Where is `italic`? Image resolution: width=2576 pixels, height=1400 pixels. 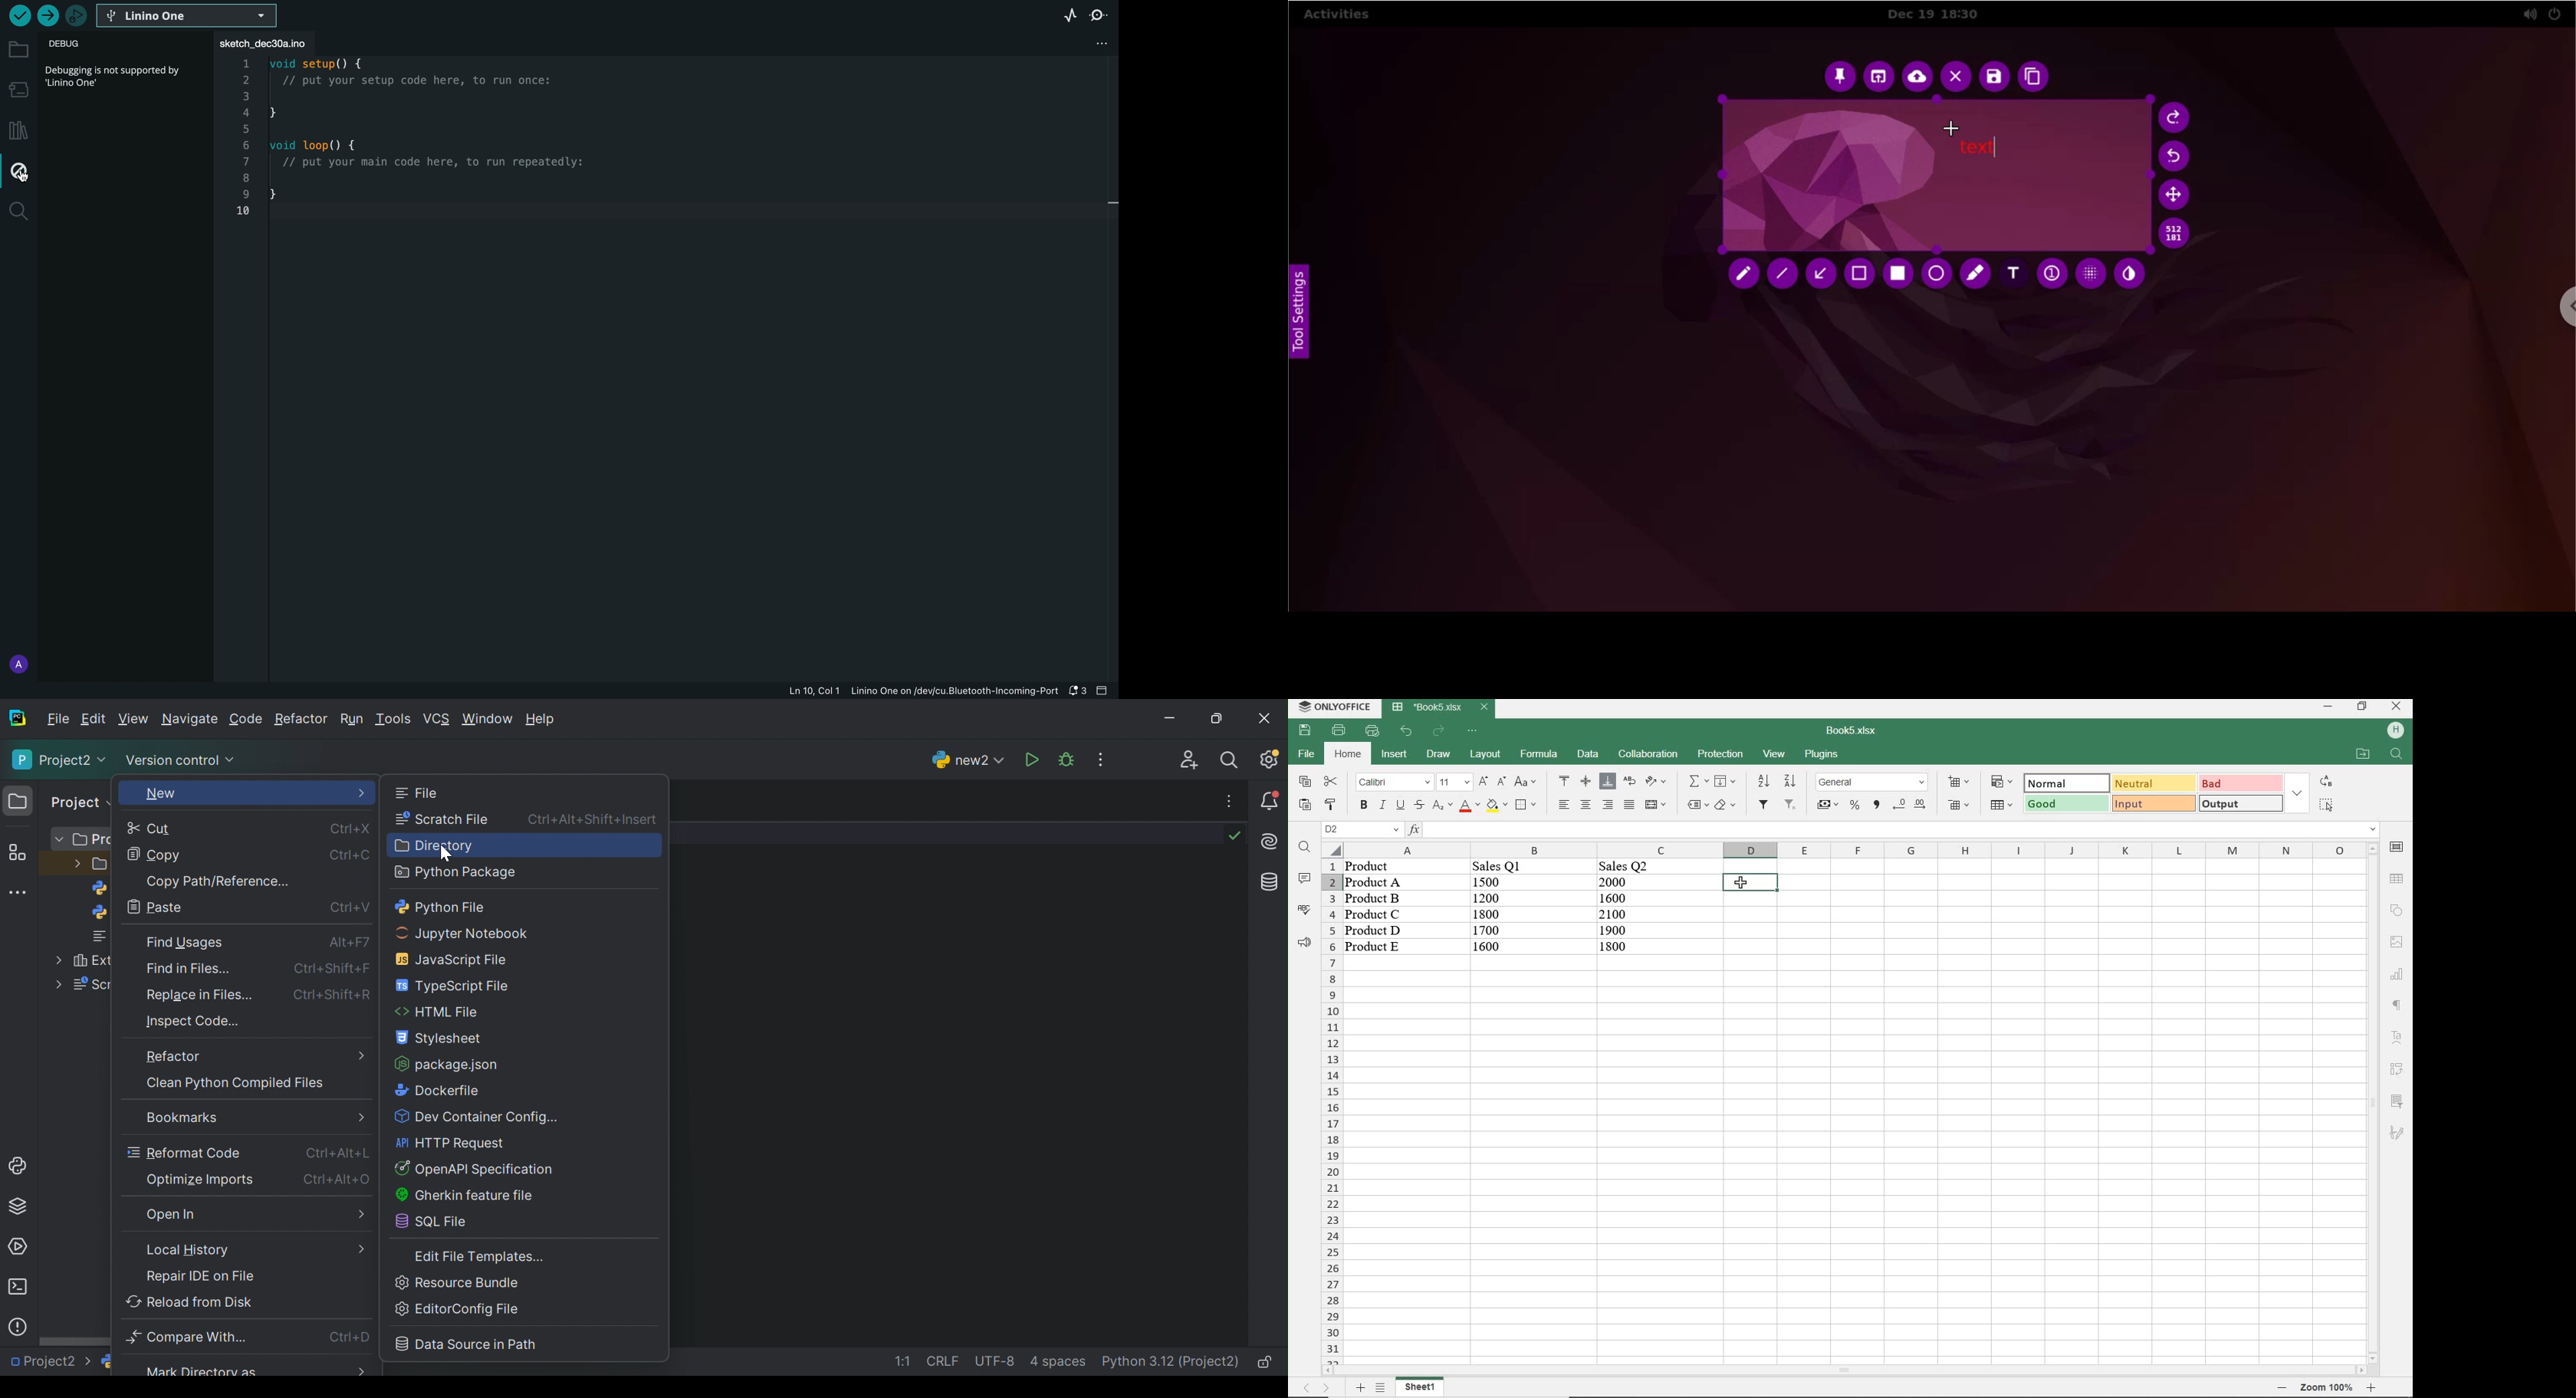 italic is located at coordinates (1382, 806).